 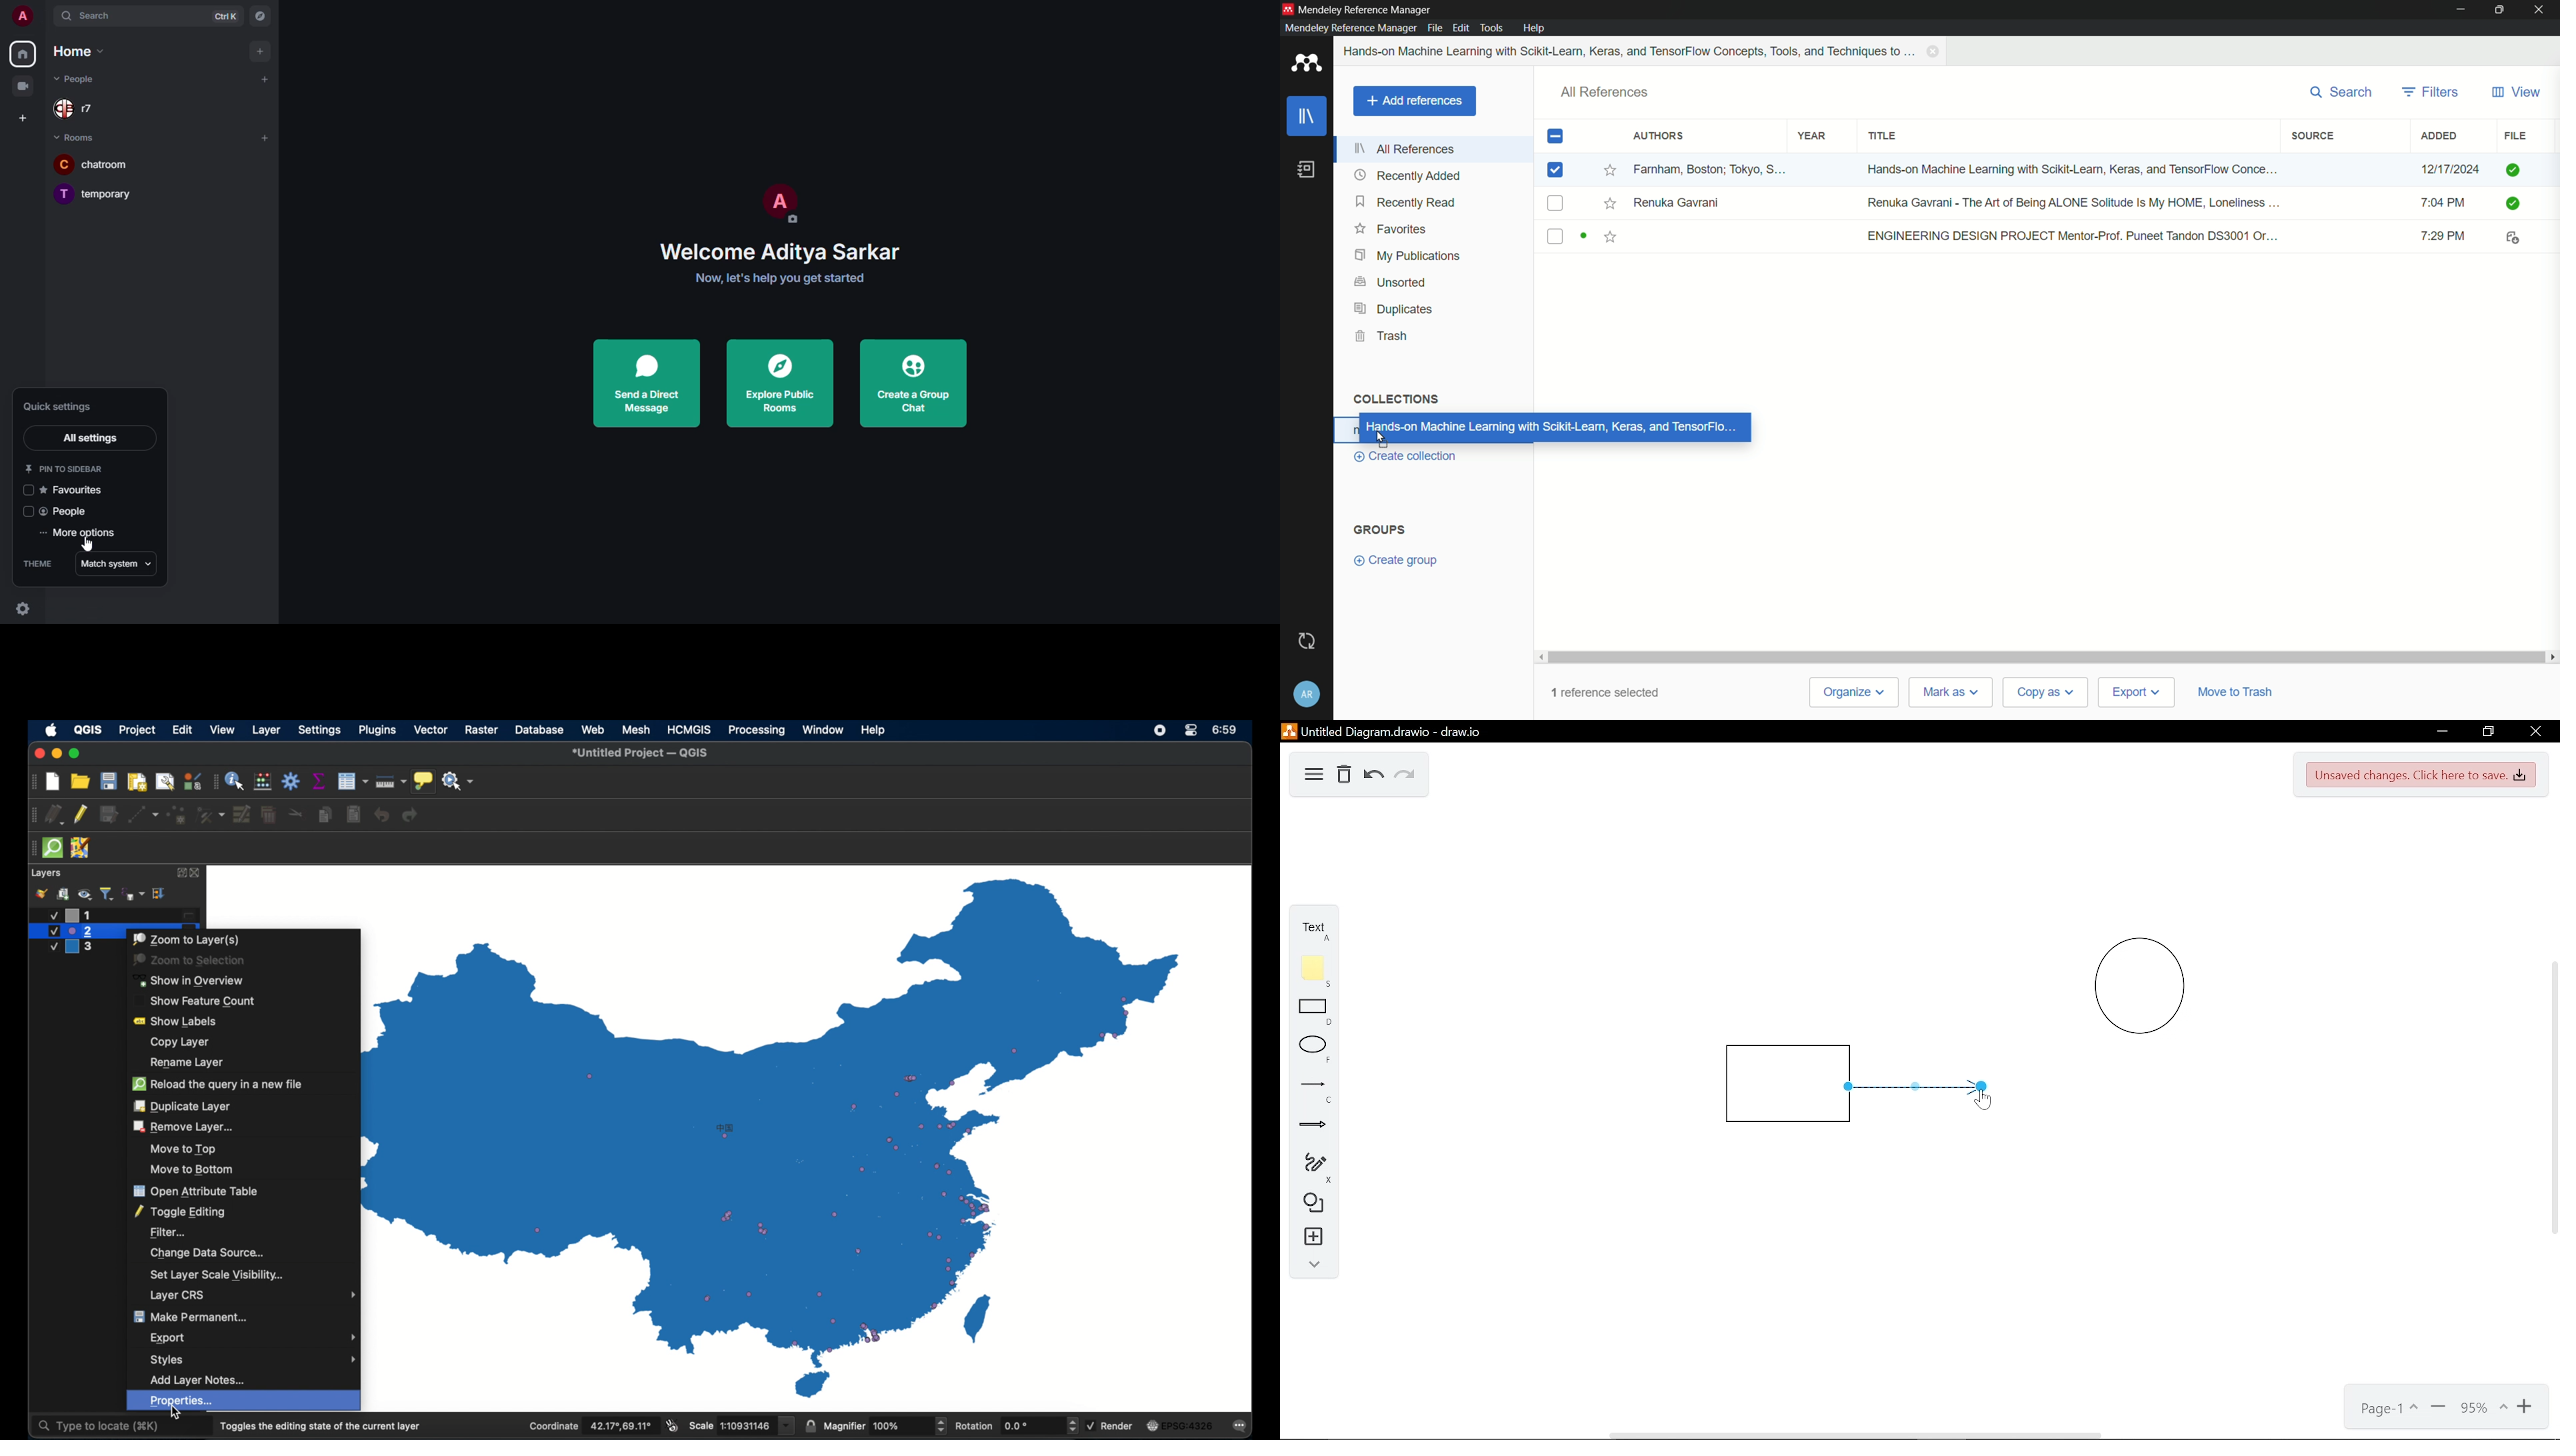 I want to click on maximize , so click(x=75, y=754).